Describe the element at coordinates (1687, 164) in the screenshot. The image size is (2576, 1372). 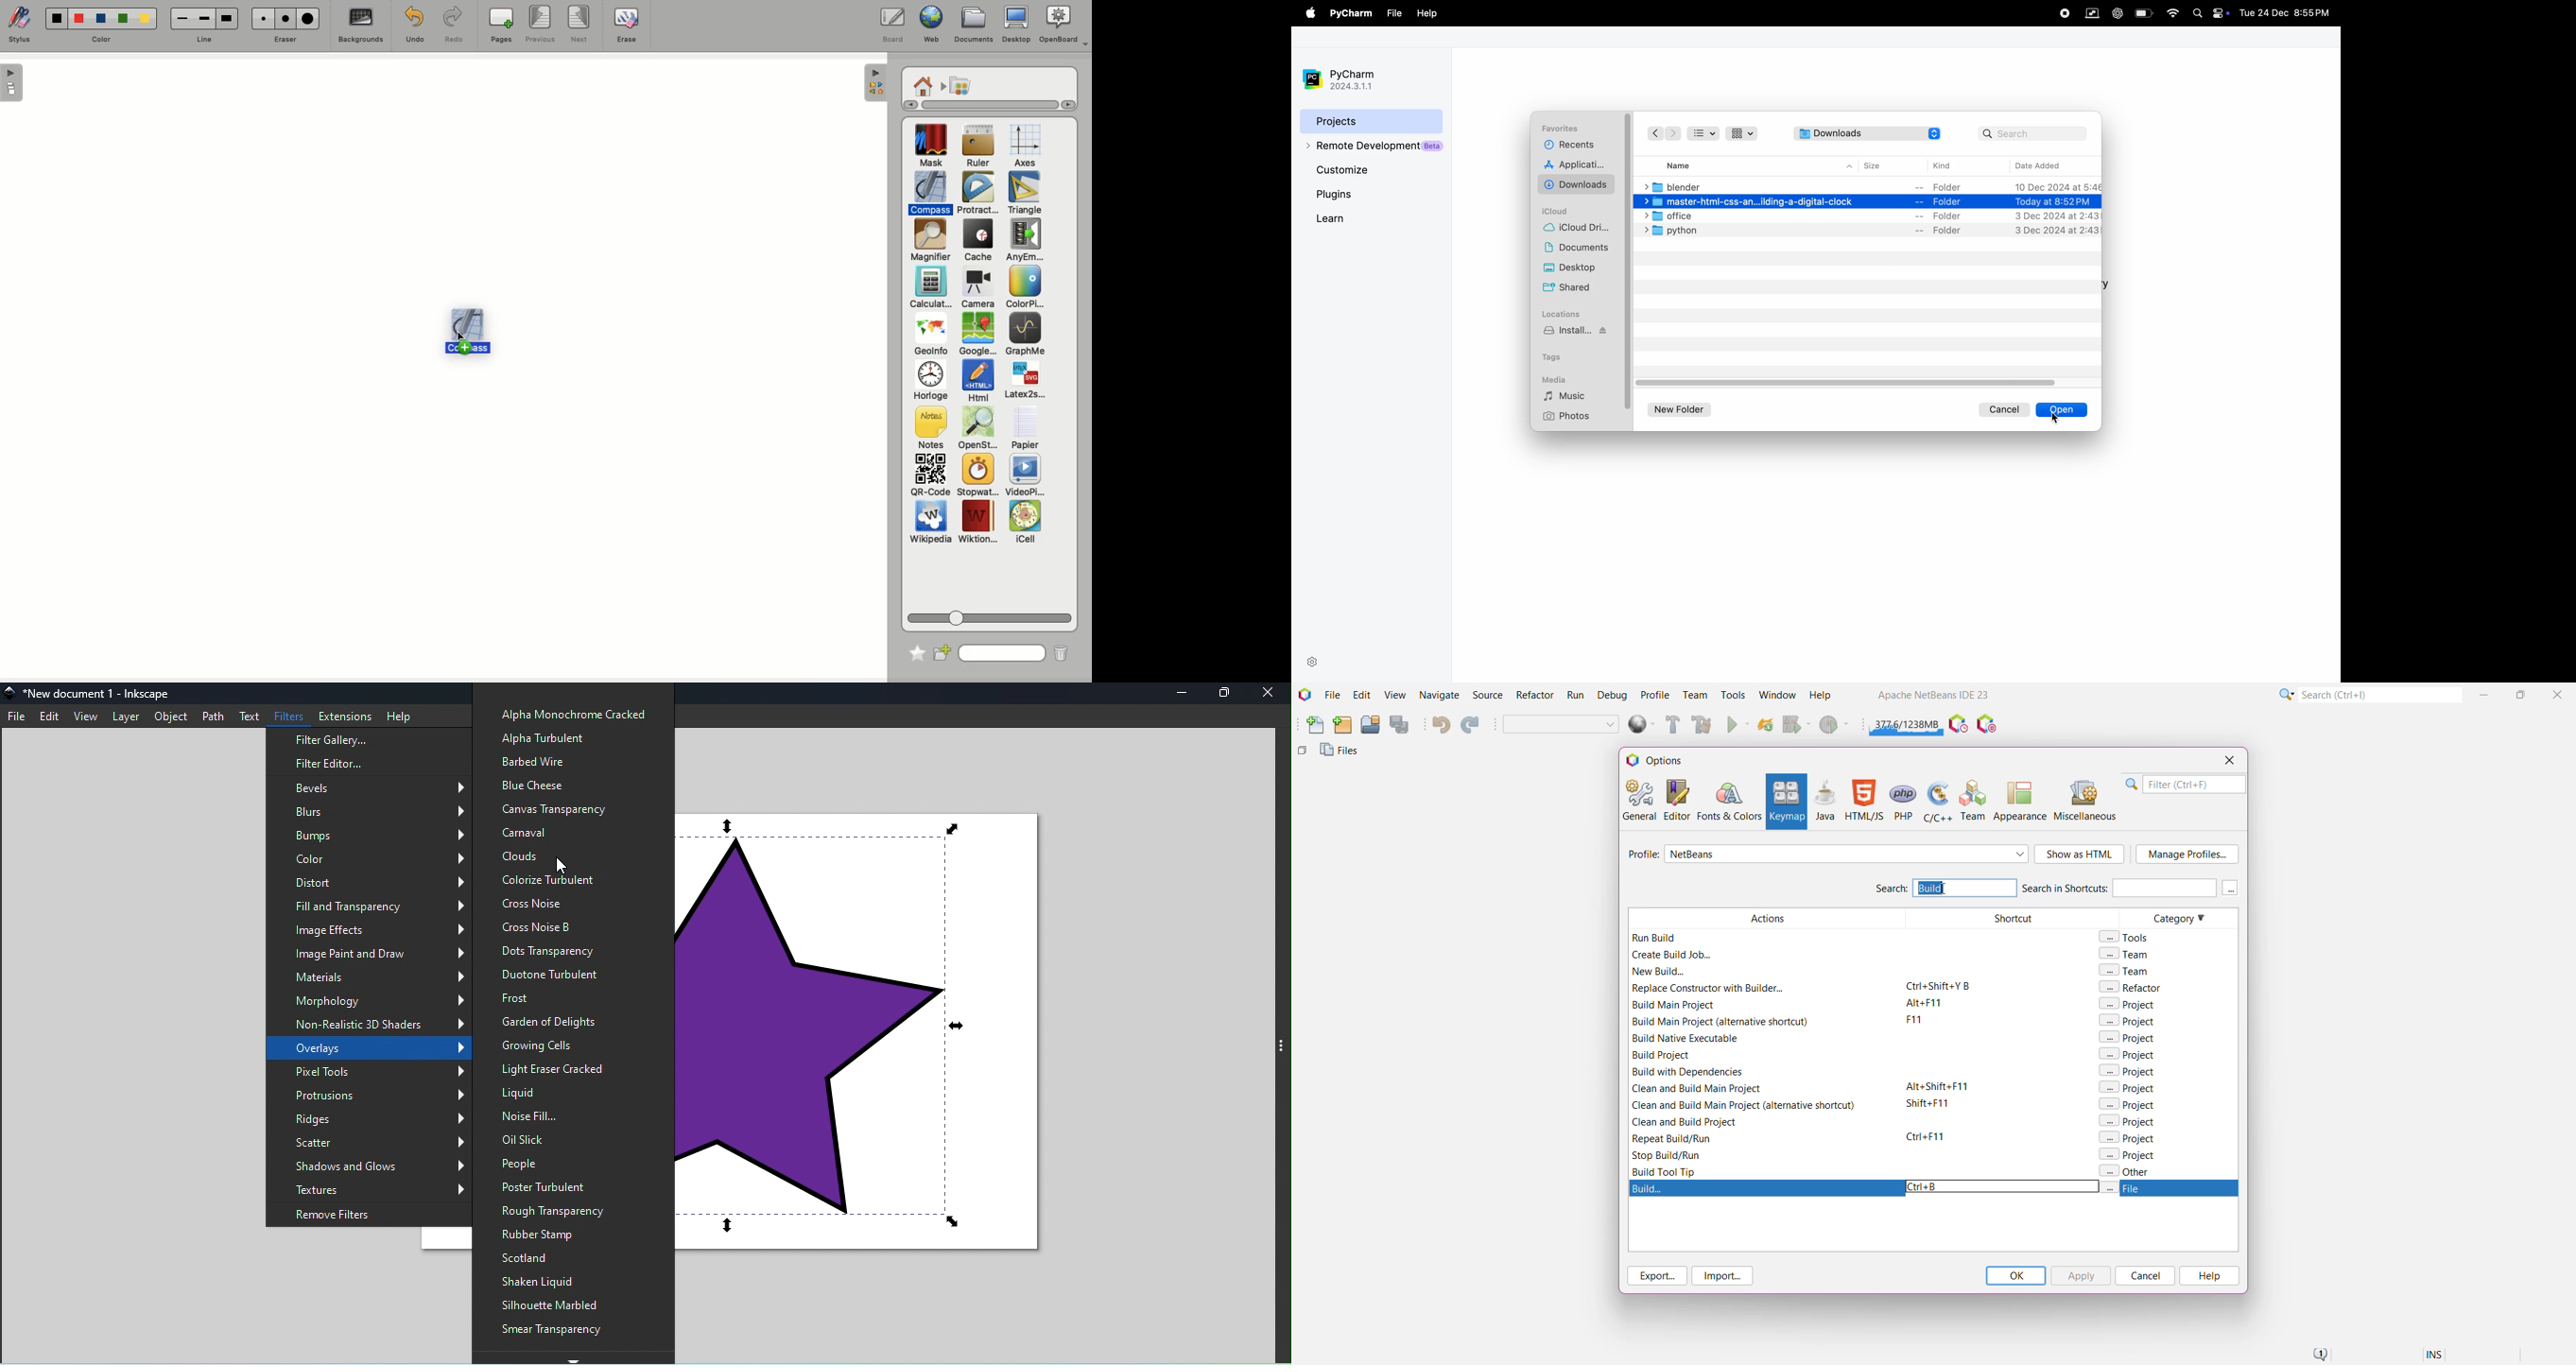
I see `name` at that location.